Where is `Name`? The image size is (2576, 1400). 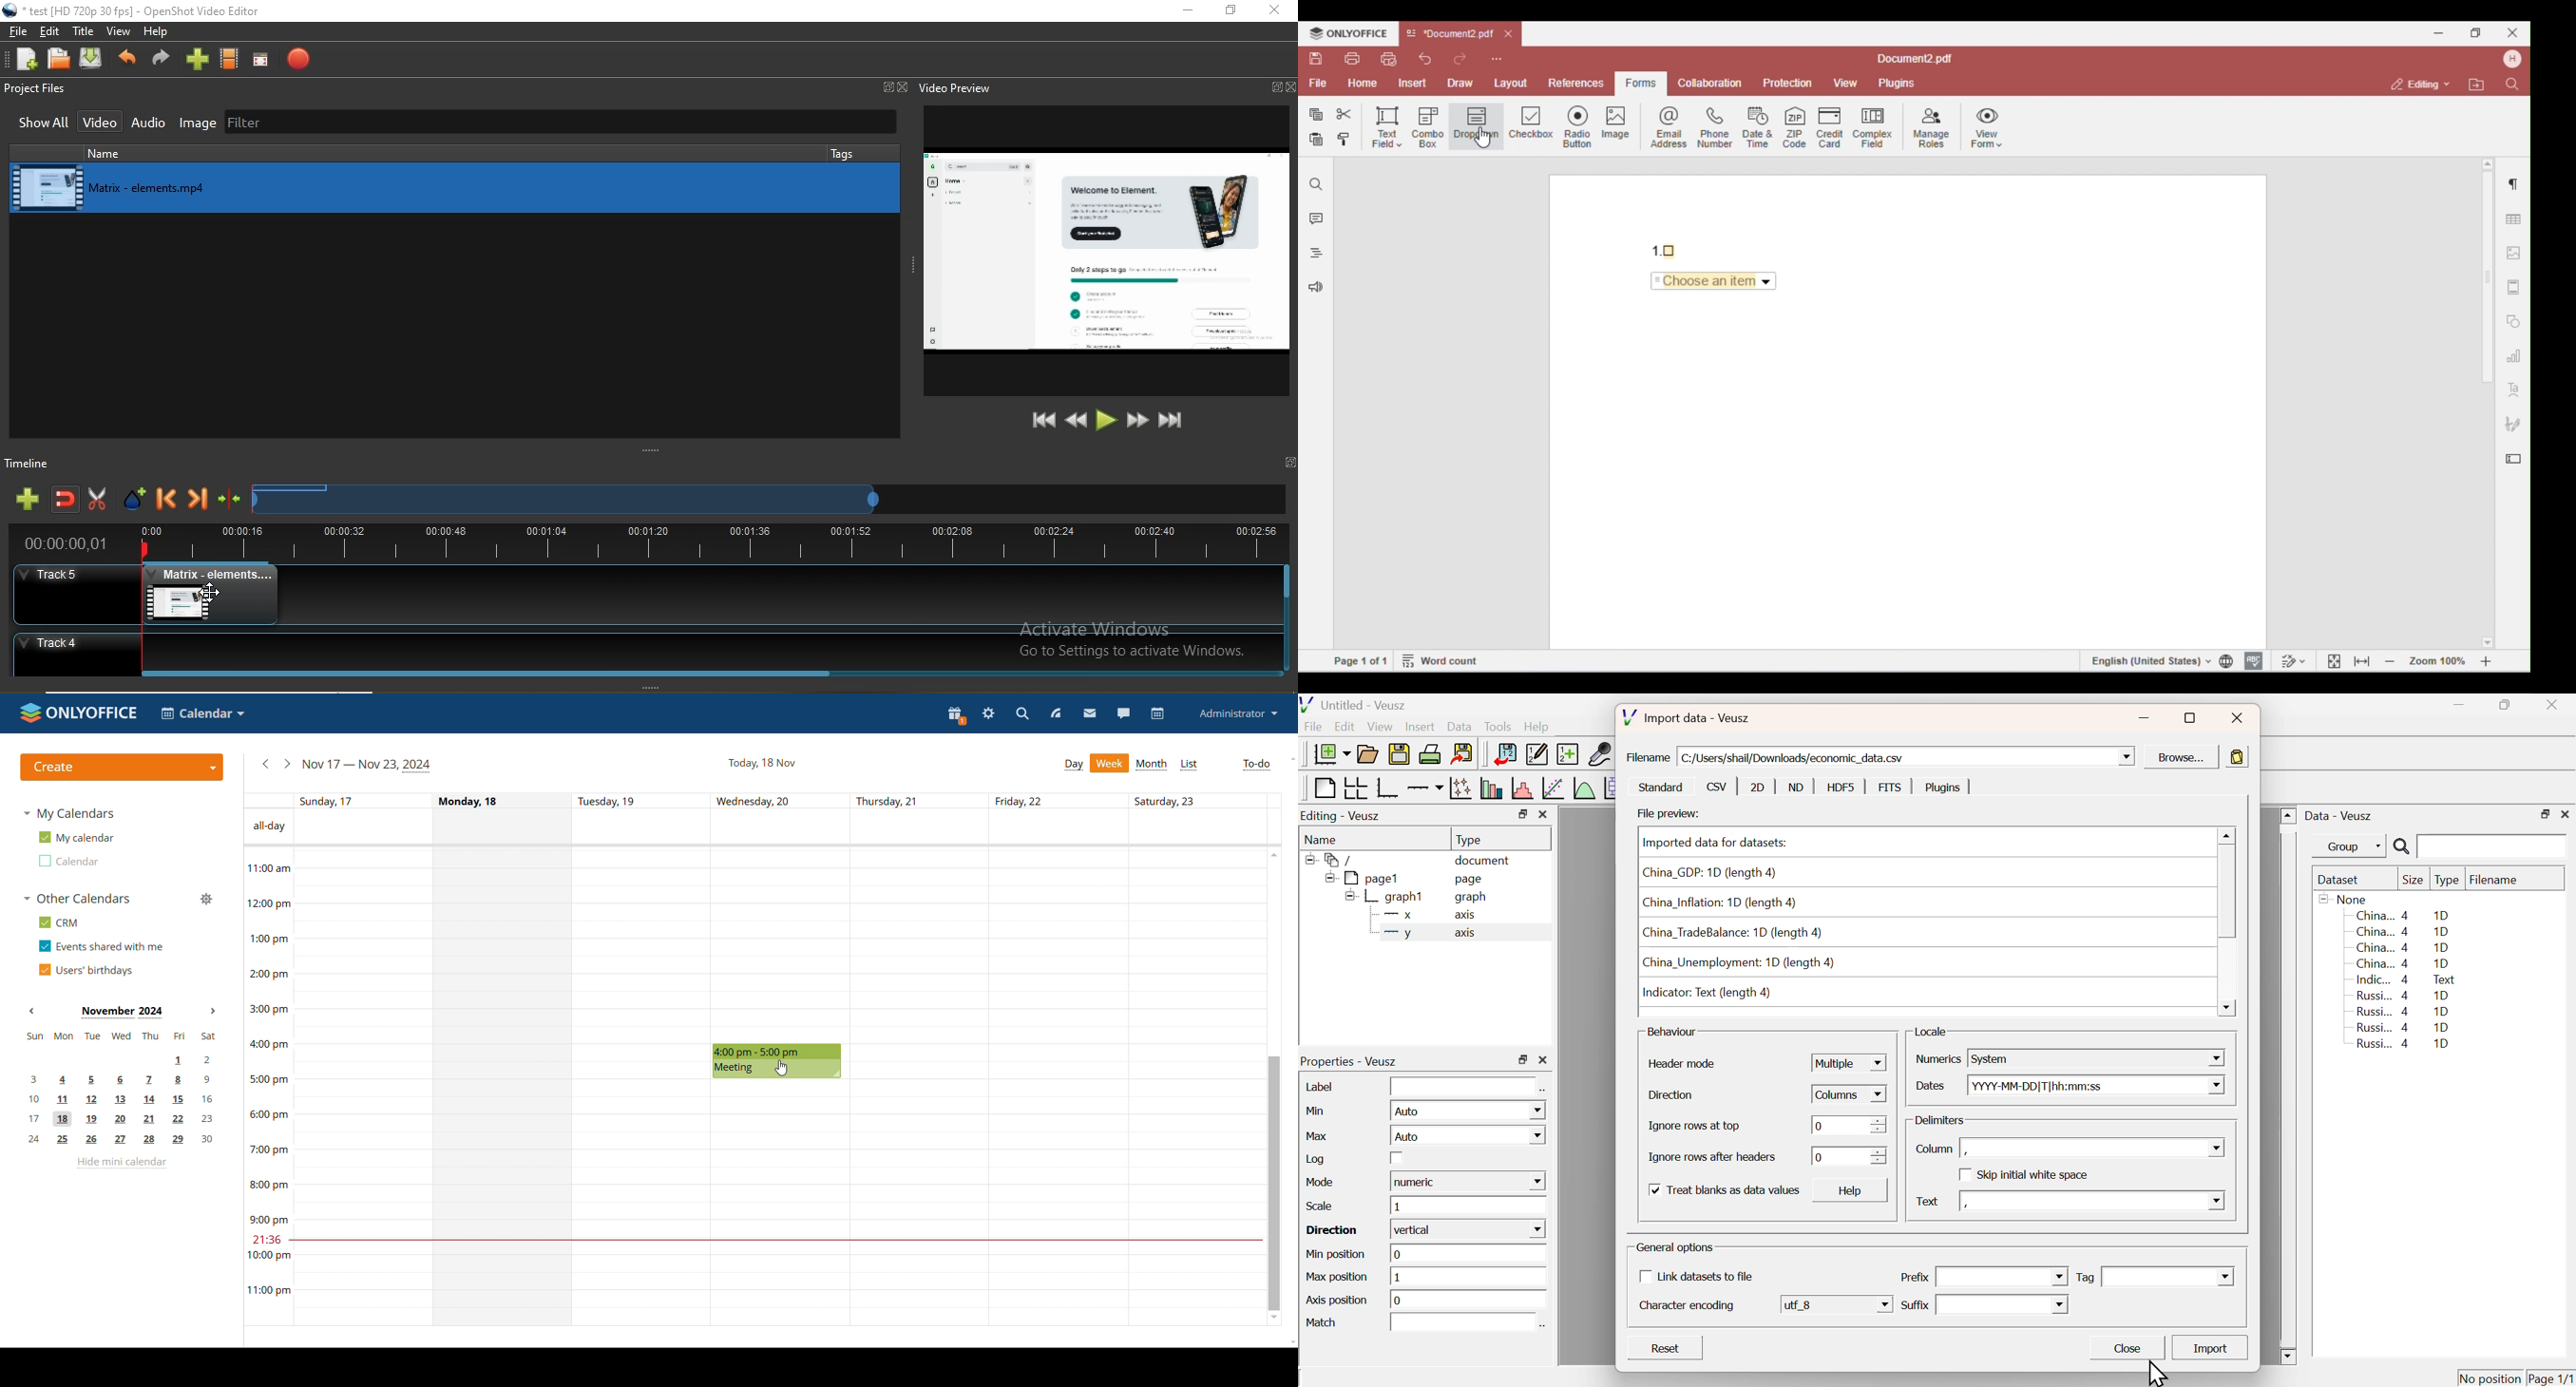 Name is located at coordinates (1322, 840).